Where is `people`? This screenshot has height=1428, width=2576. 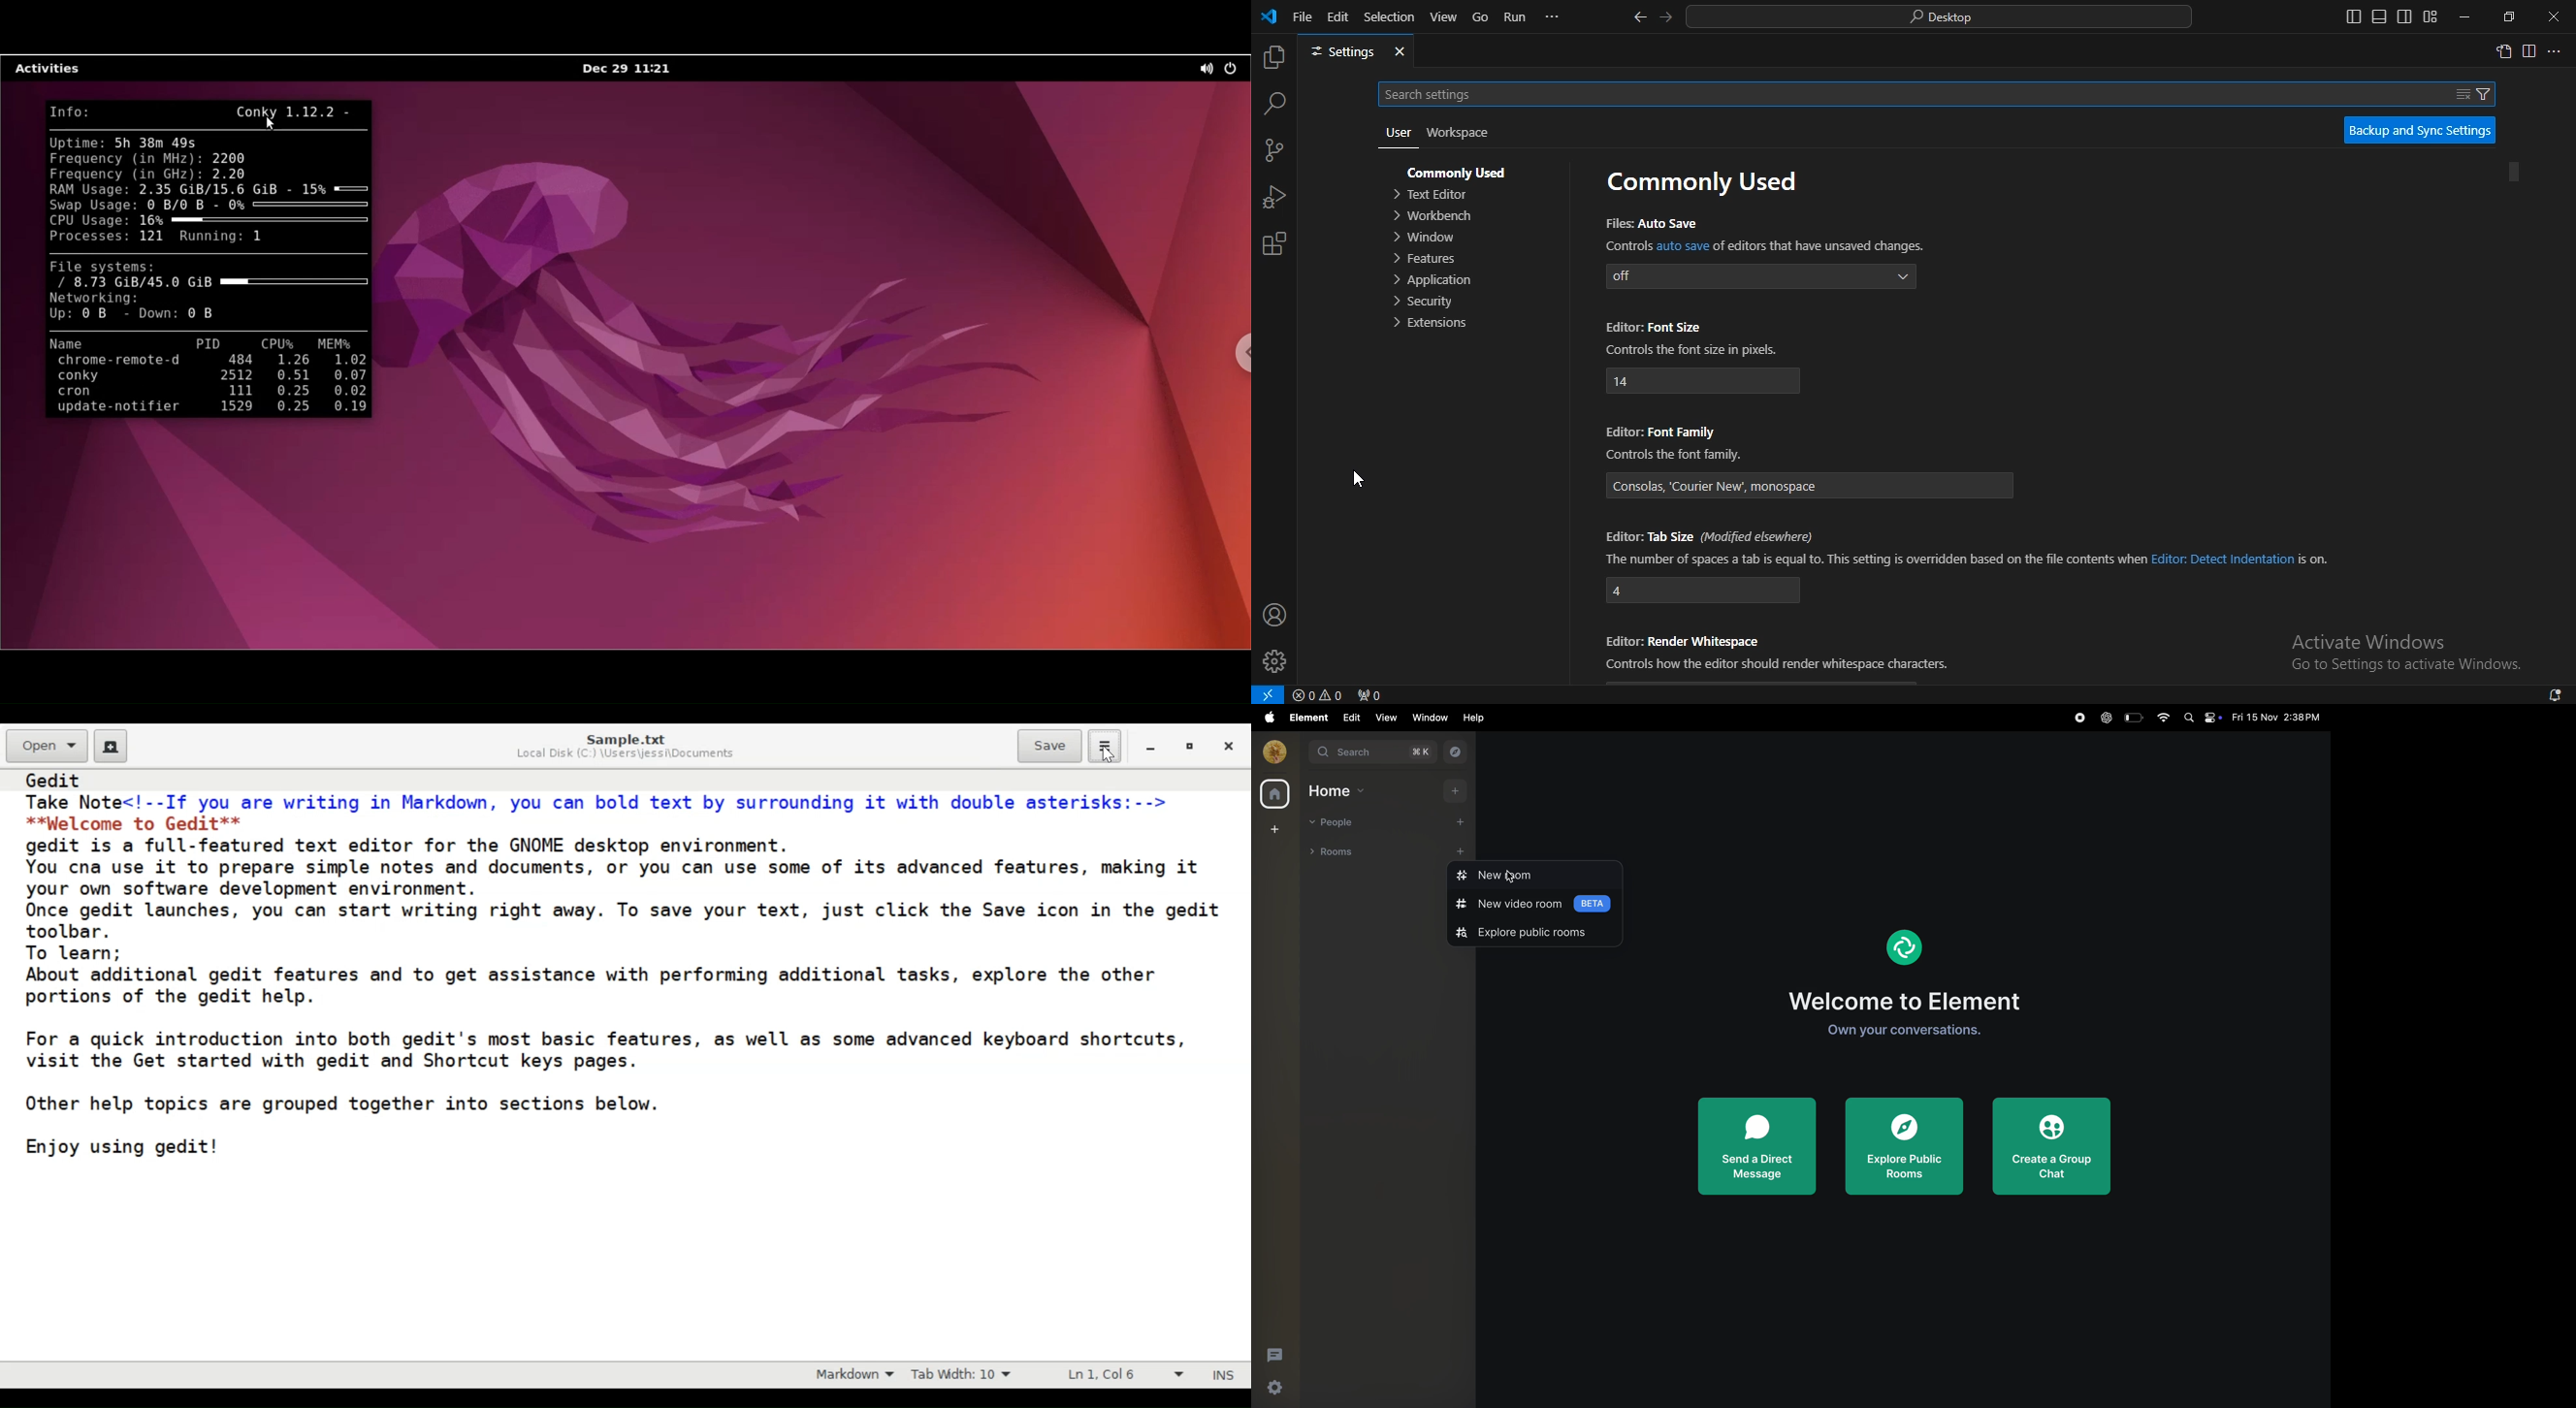 people is located at coordinates (1336, 823).